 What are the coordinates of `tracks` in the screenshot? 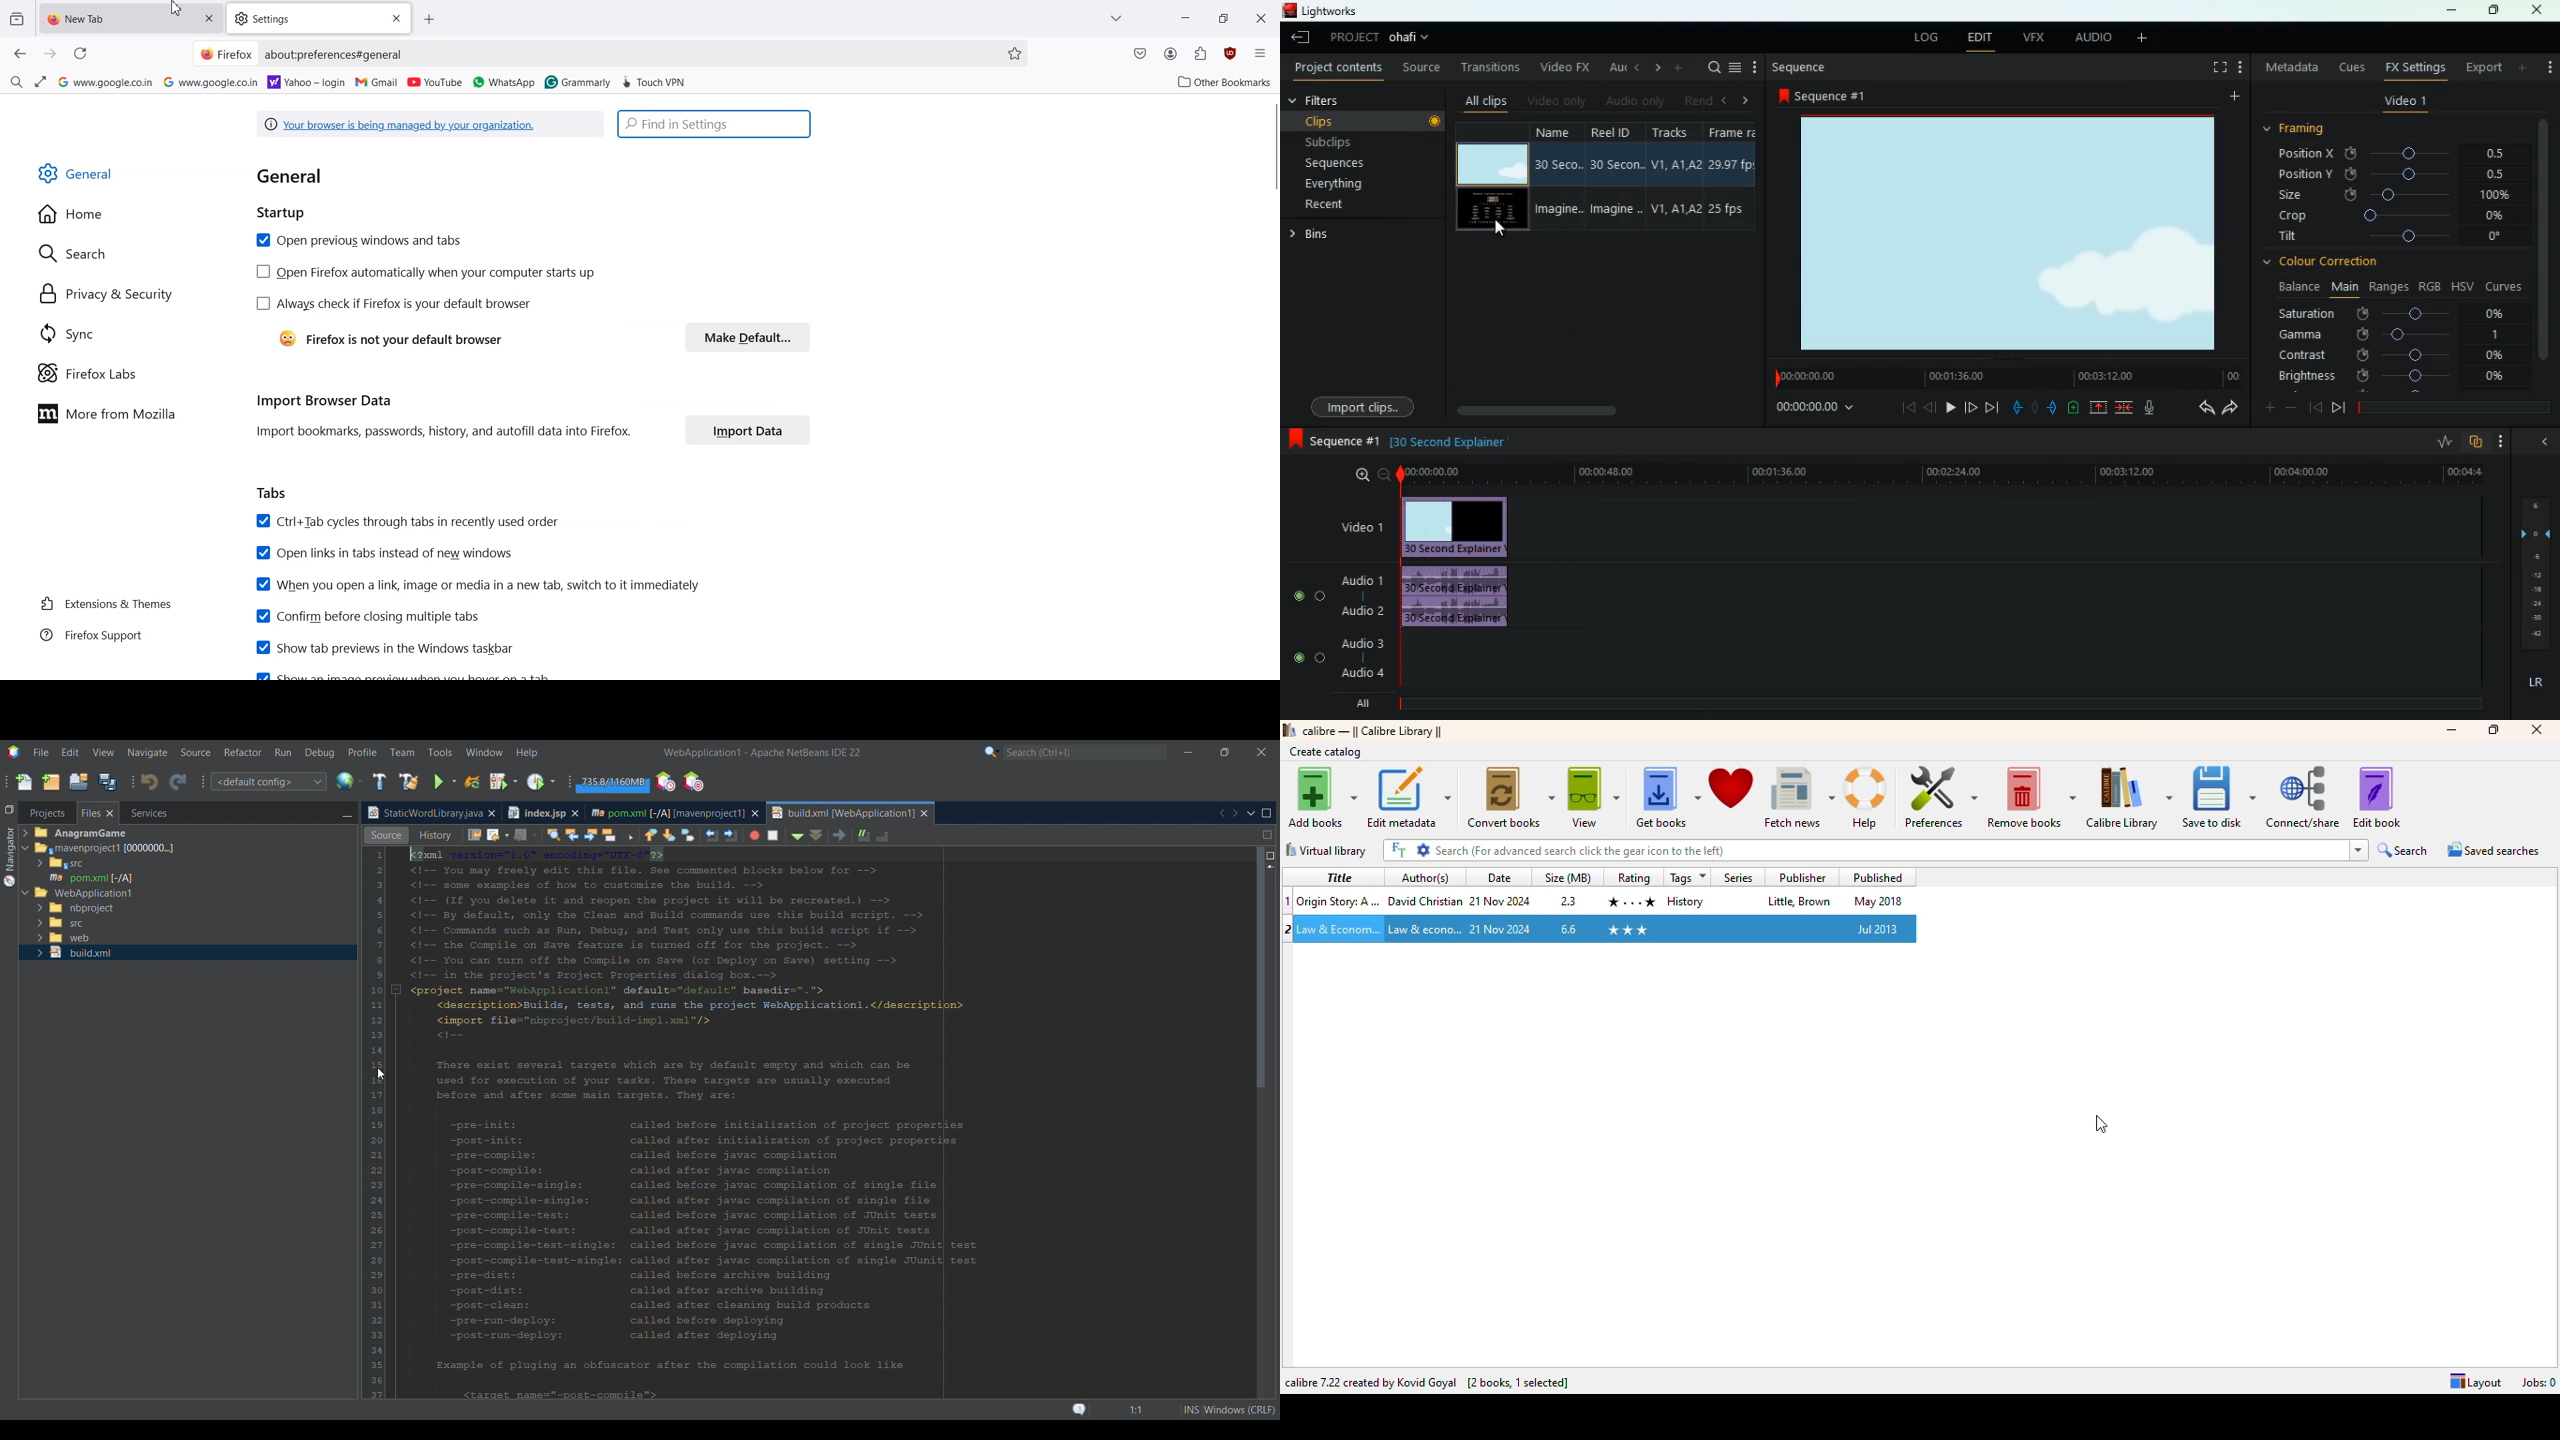 It's located at (1676, 176).